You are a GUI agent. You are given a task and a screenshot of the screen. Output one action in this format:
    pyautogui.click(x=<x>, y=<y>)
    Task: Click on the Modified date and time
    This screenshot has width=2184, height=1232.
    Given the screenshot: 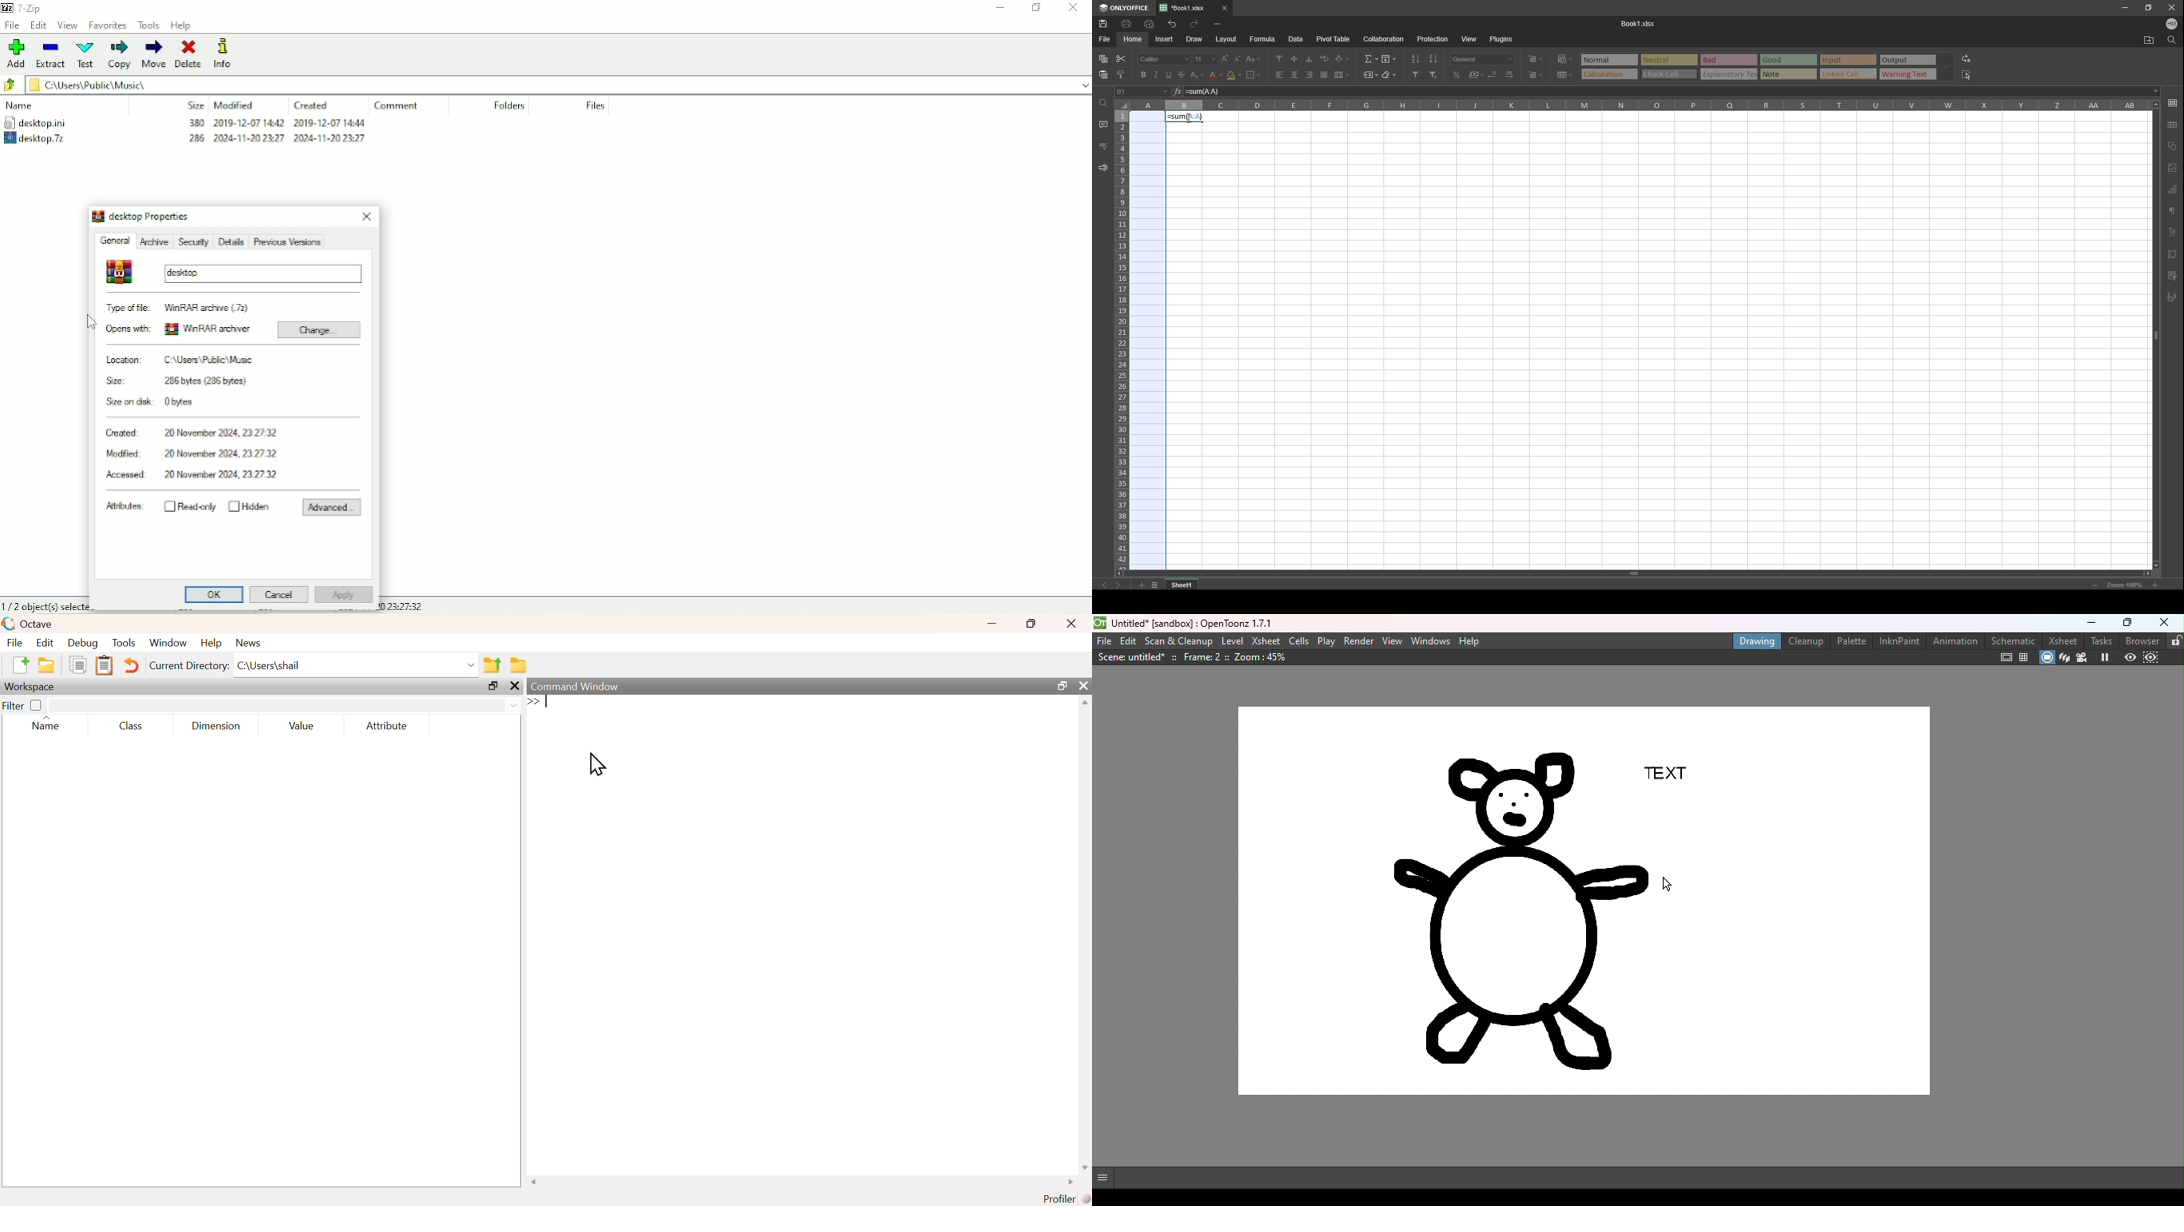 What is the action you would take?
    pyautogui.click(x=193, y=455)
    